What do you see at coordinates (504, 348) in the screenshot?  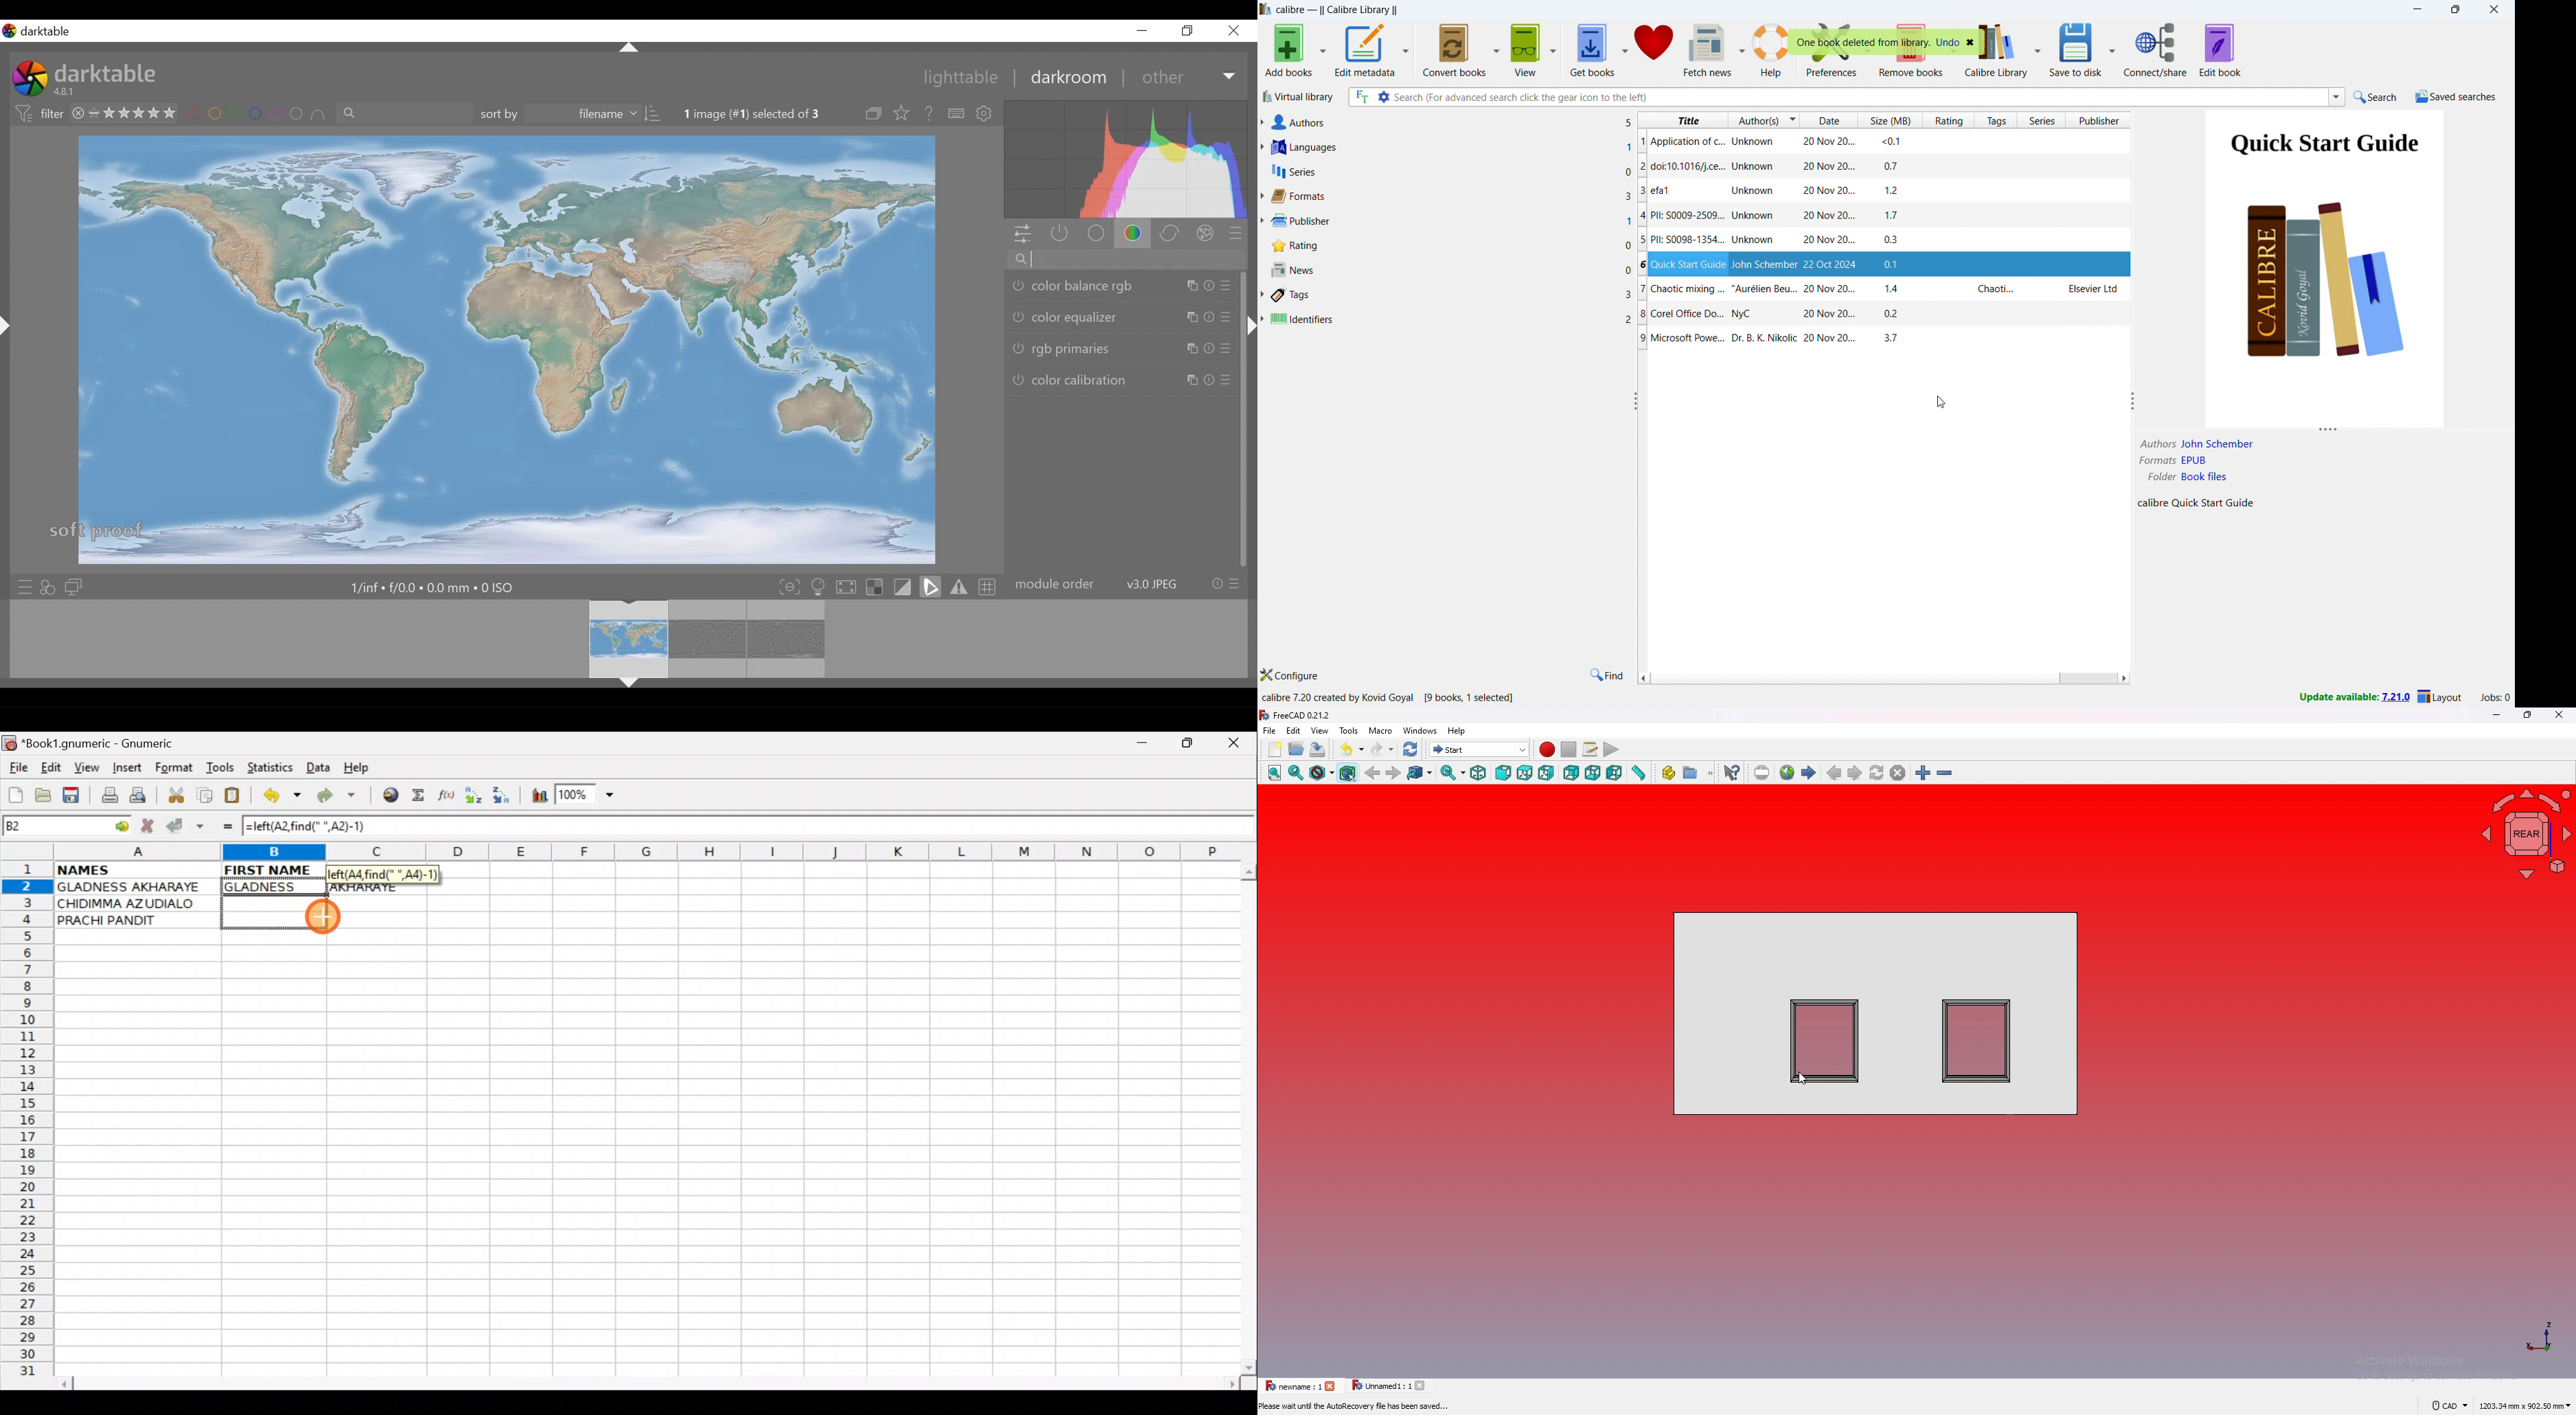 I see `main editing area` at bounding box center [504, 348].